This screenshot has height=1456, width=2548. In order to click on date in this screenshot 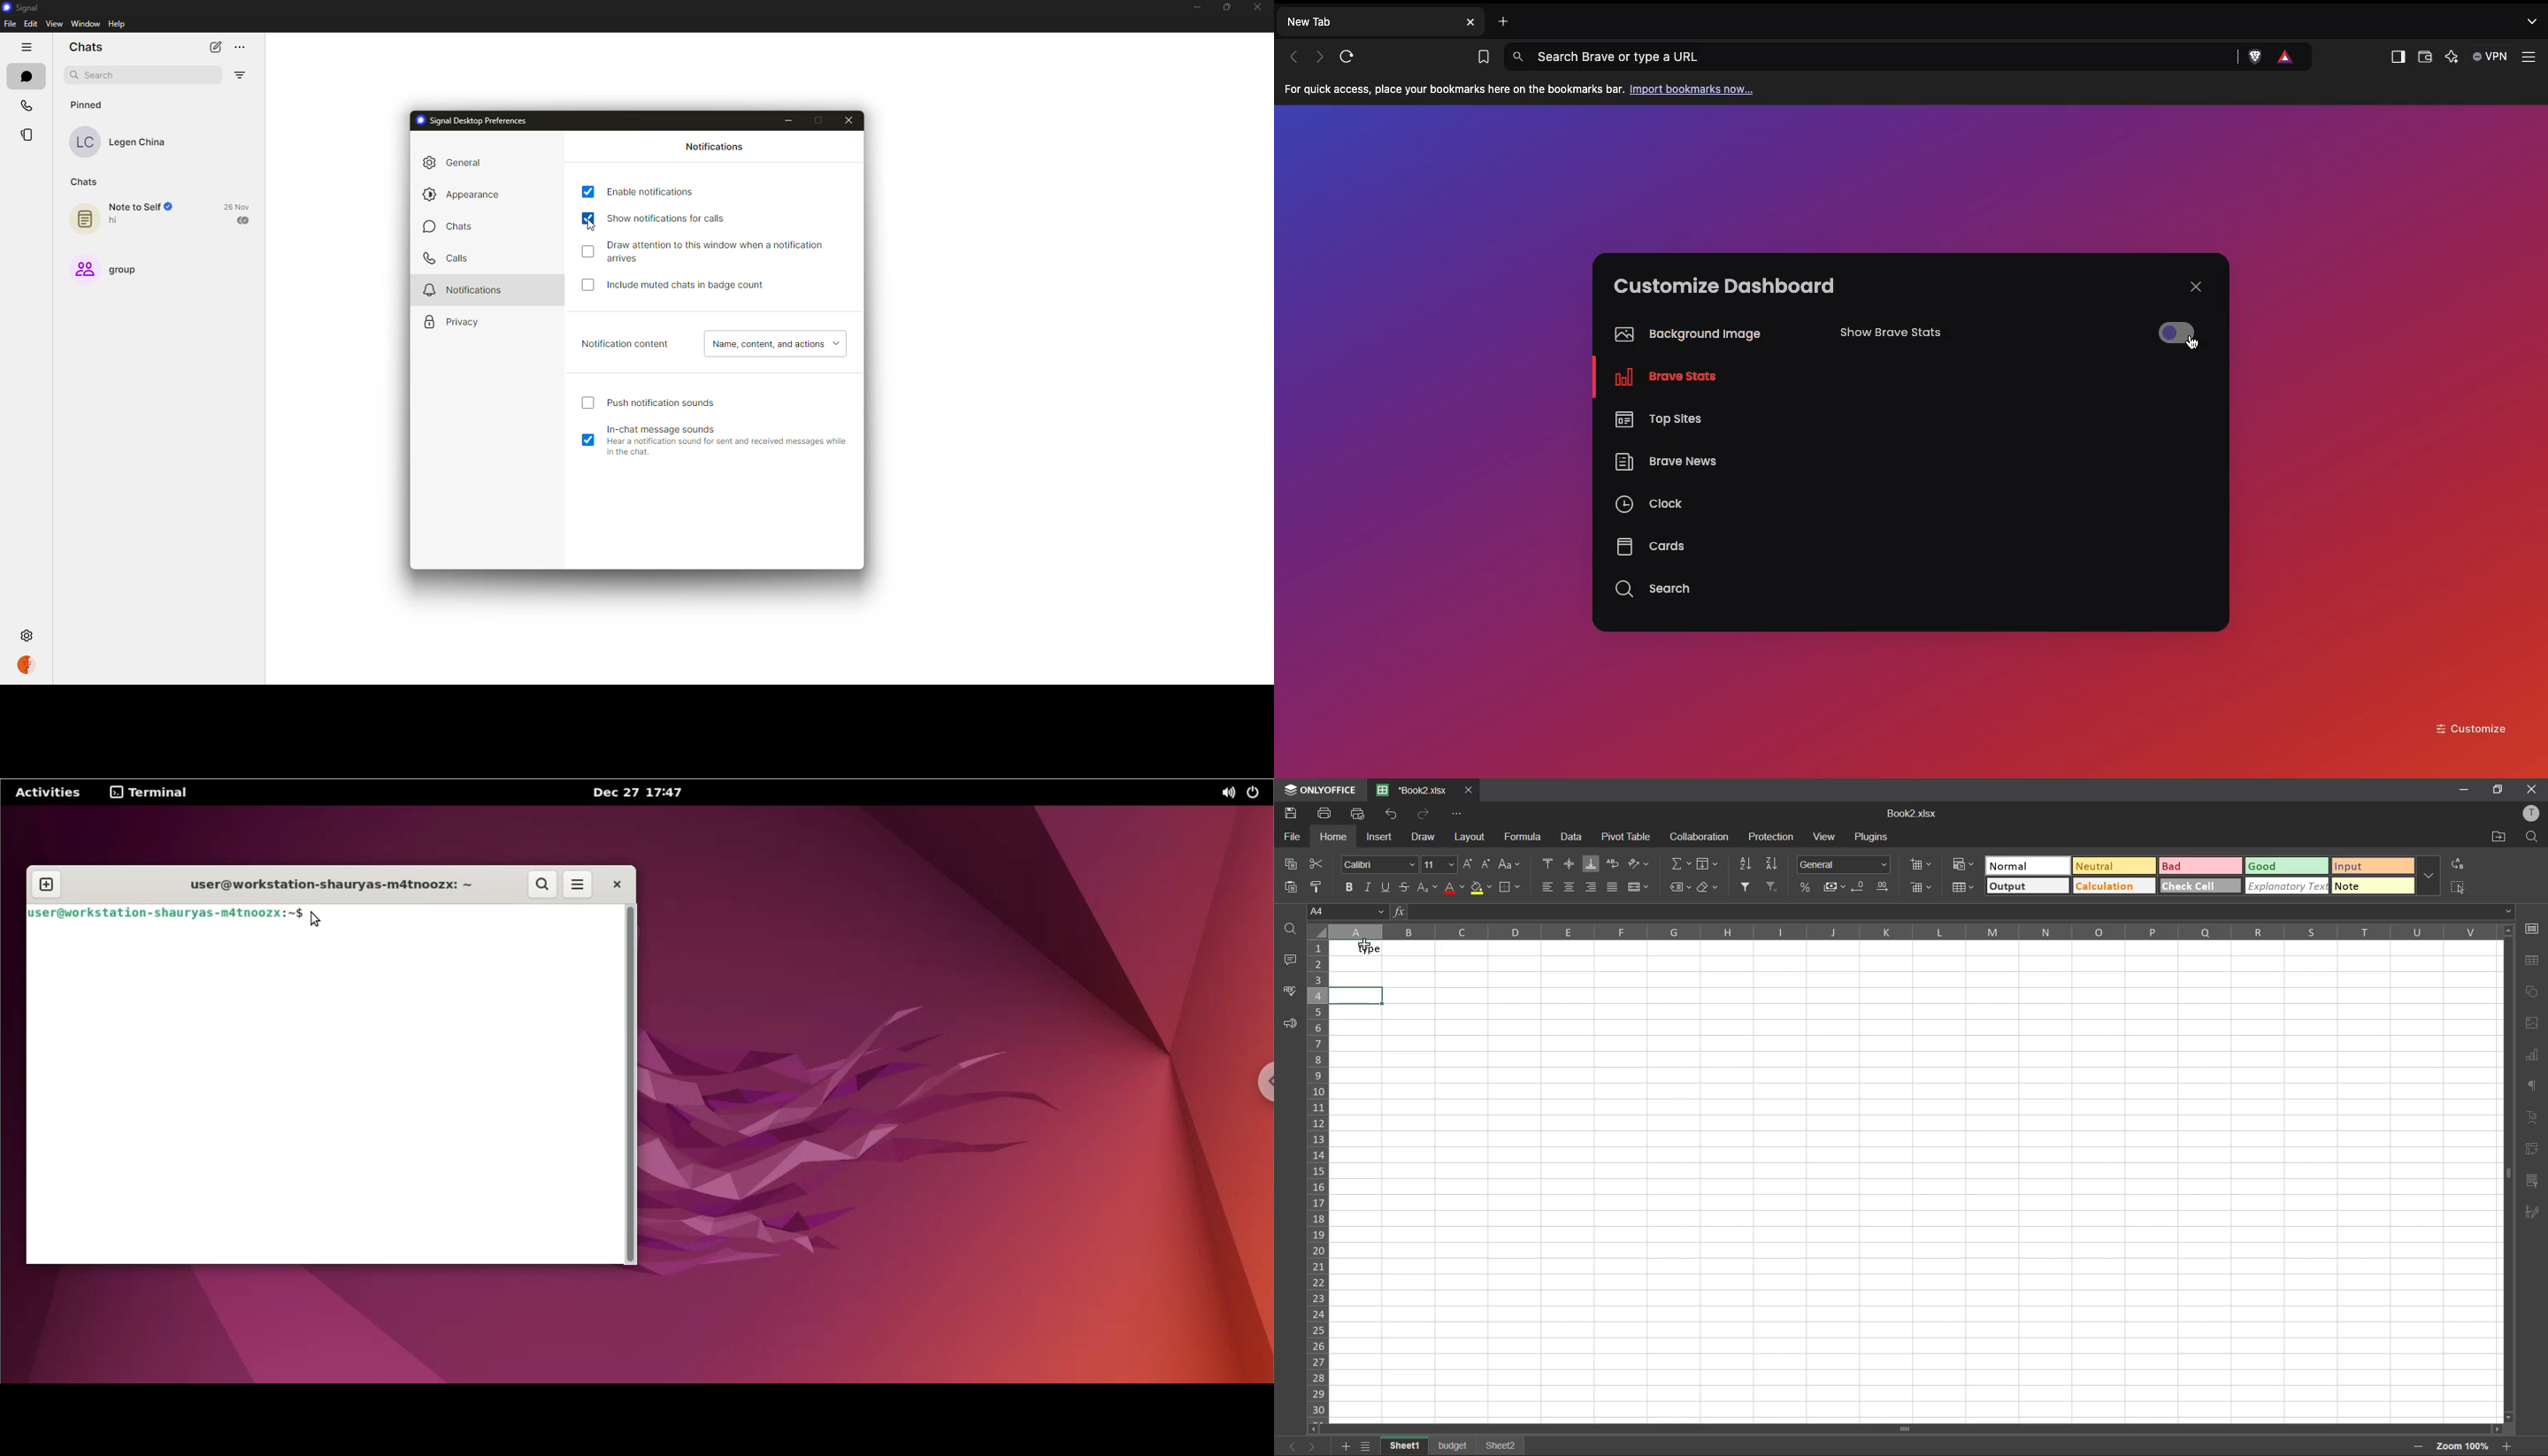, I will do `click(239, 206)`.